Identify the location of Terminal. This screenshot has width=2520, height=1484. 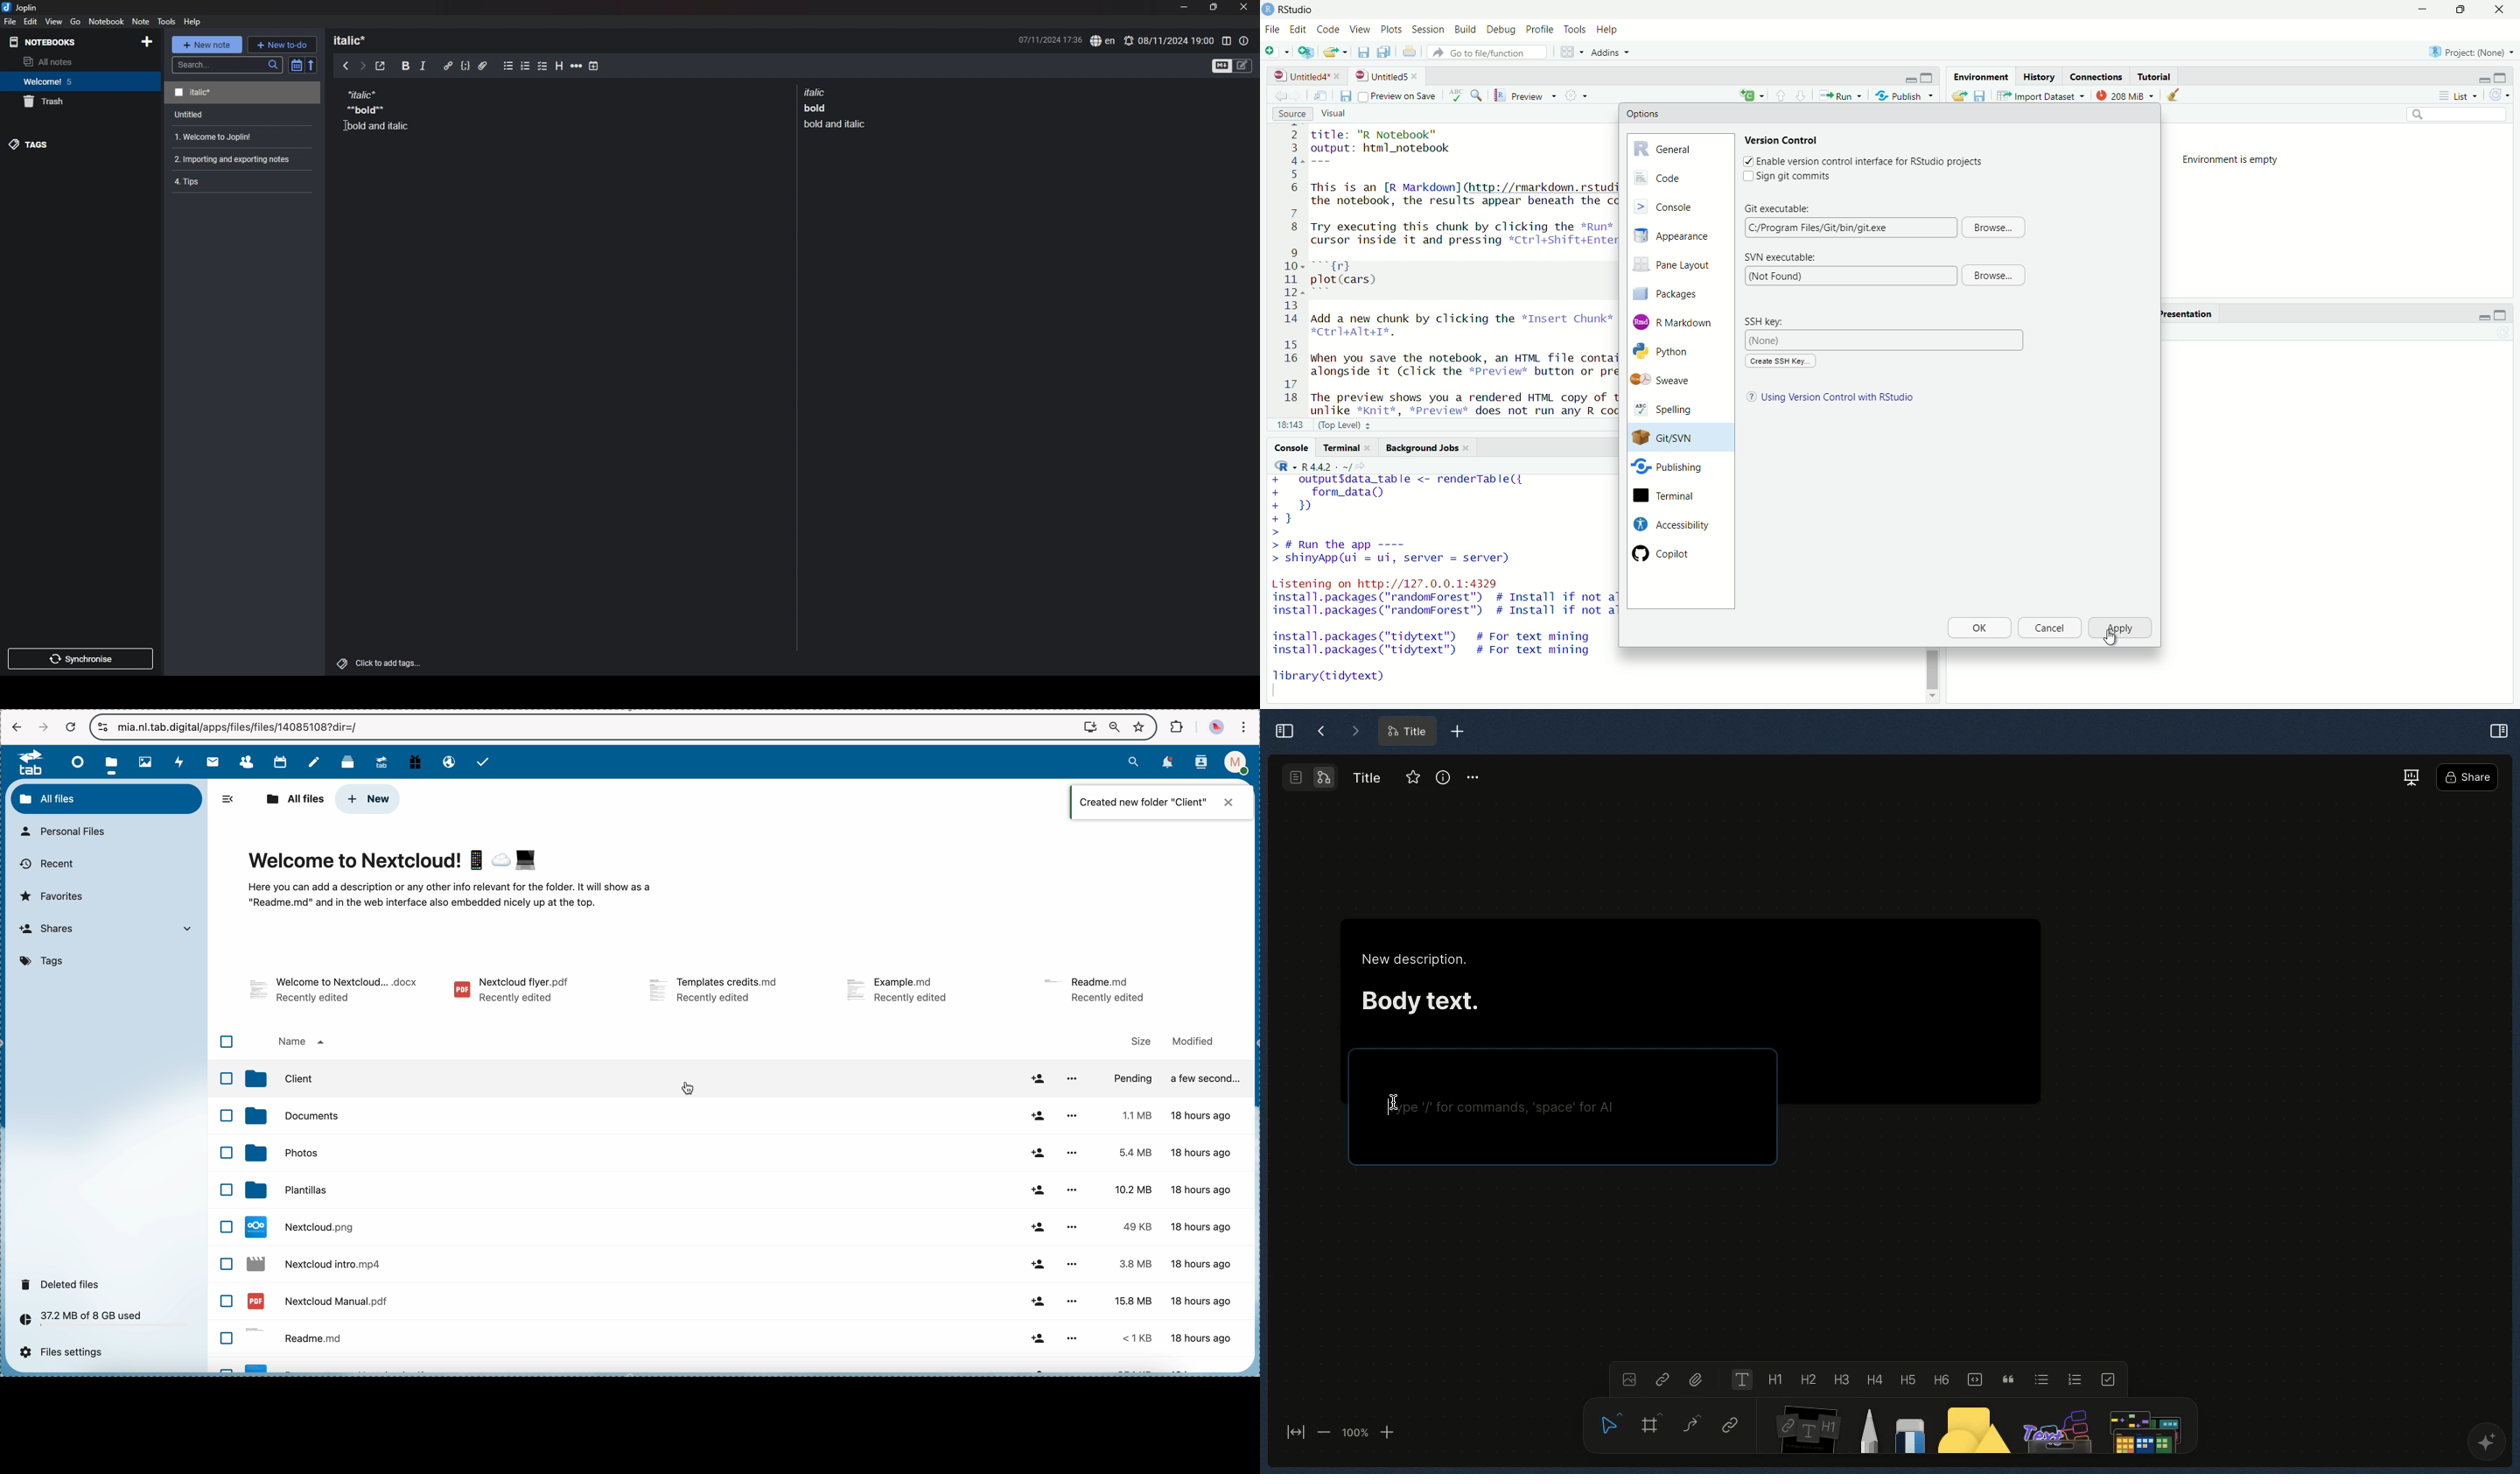
(1669, 496).